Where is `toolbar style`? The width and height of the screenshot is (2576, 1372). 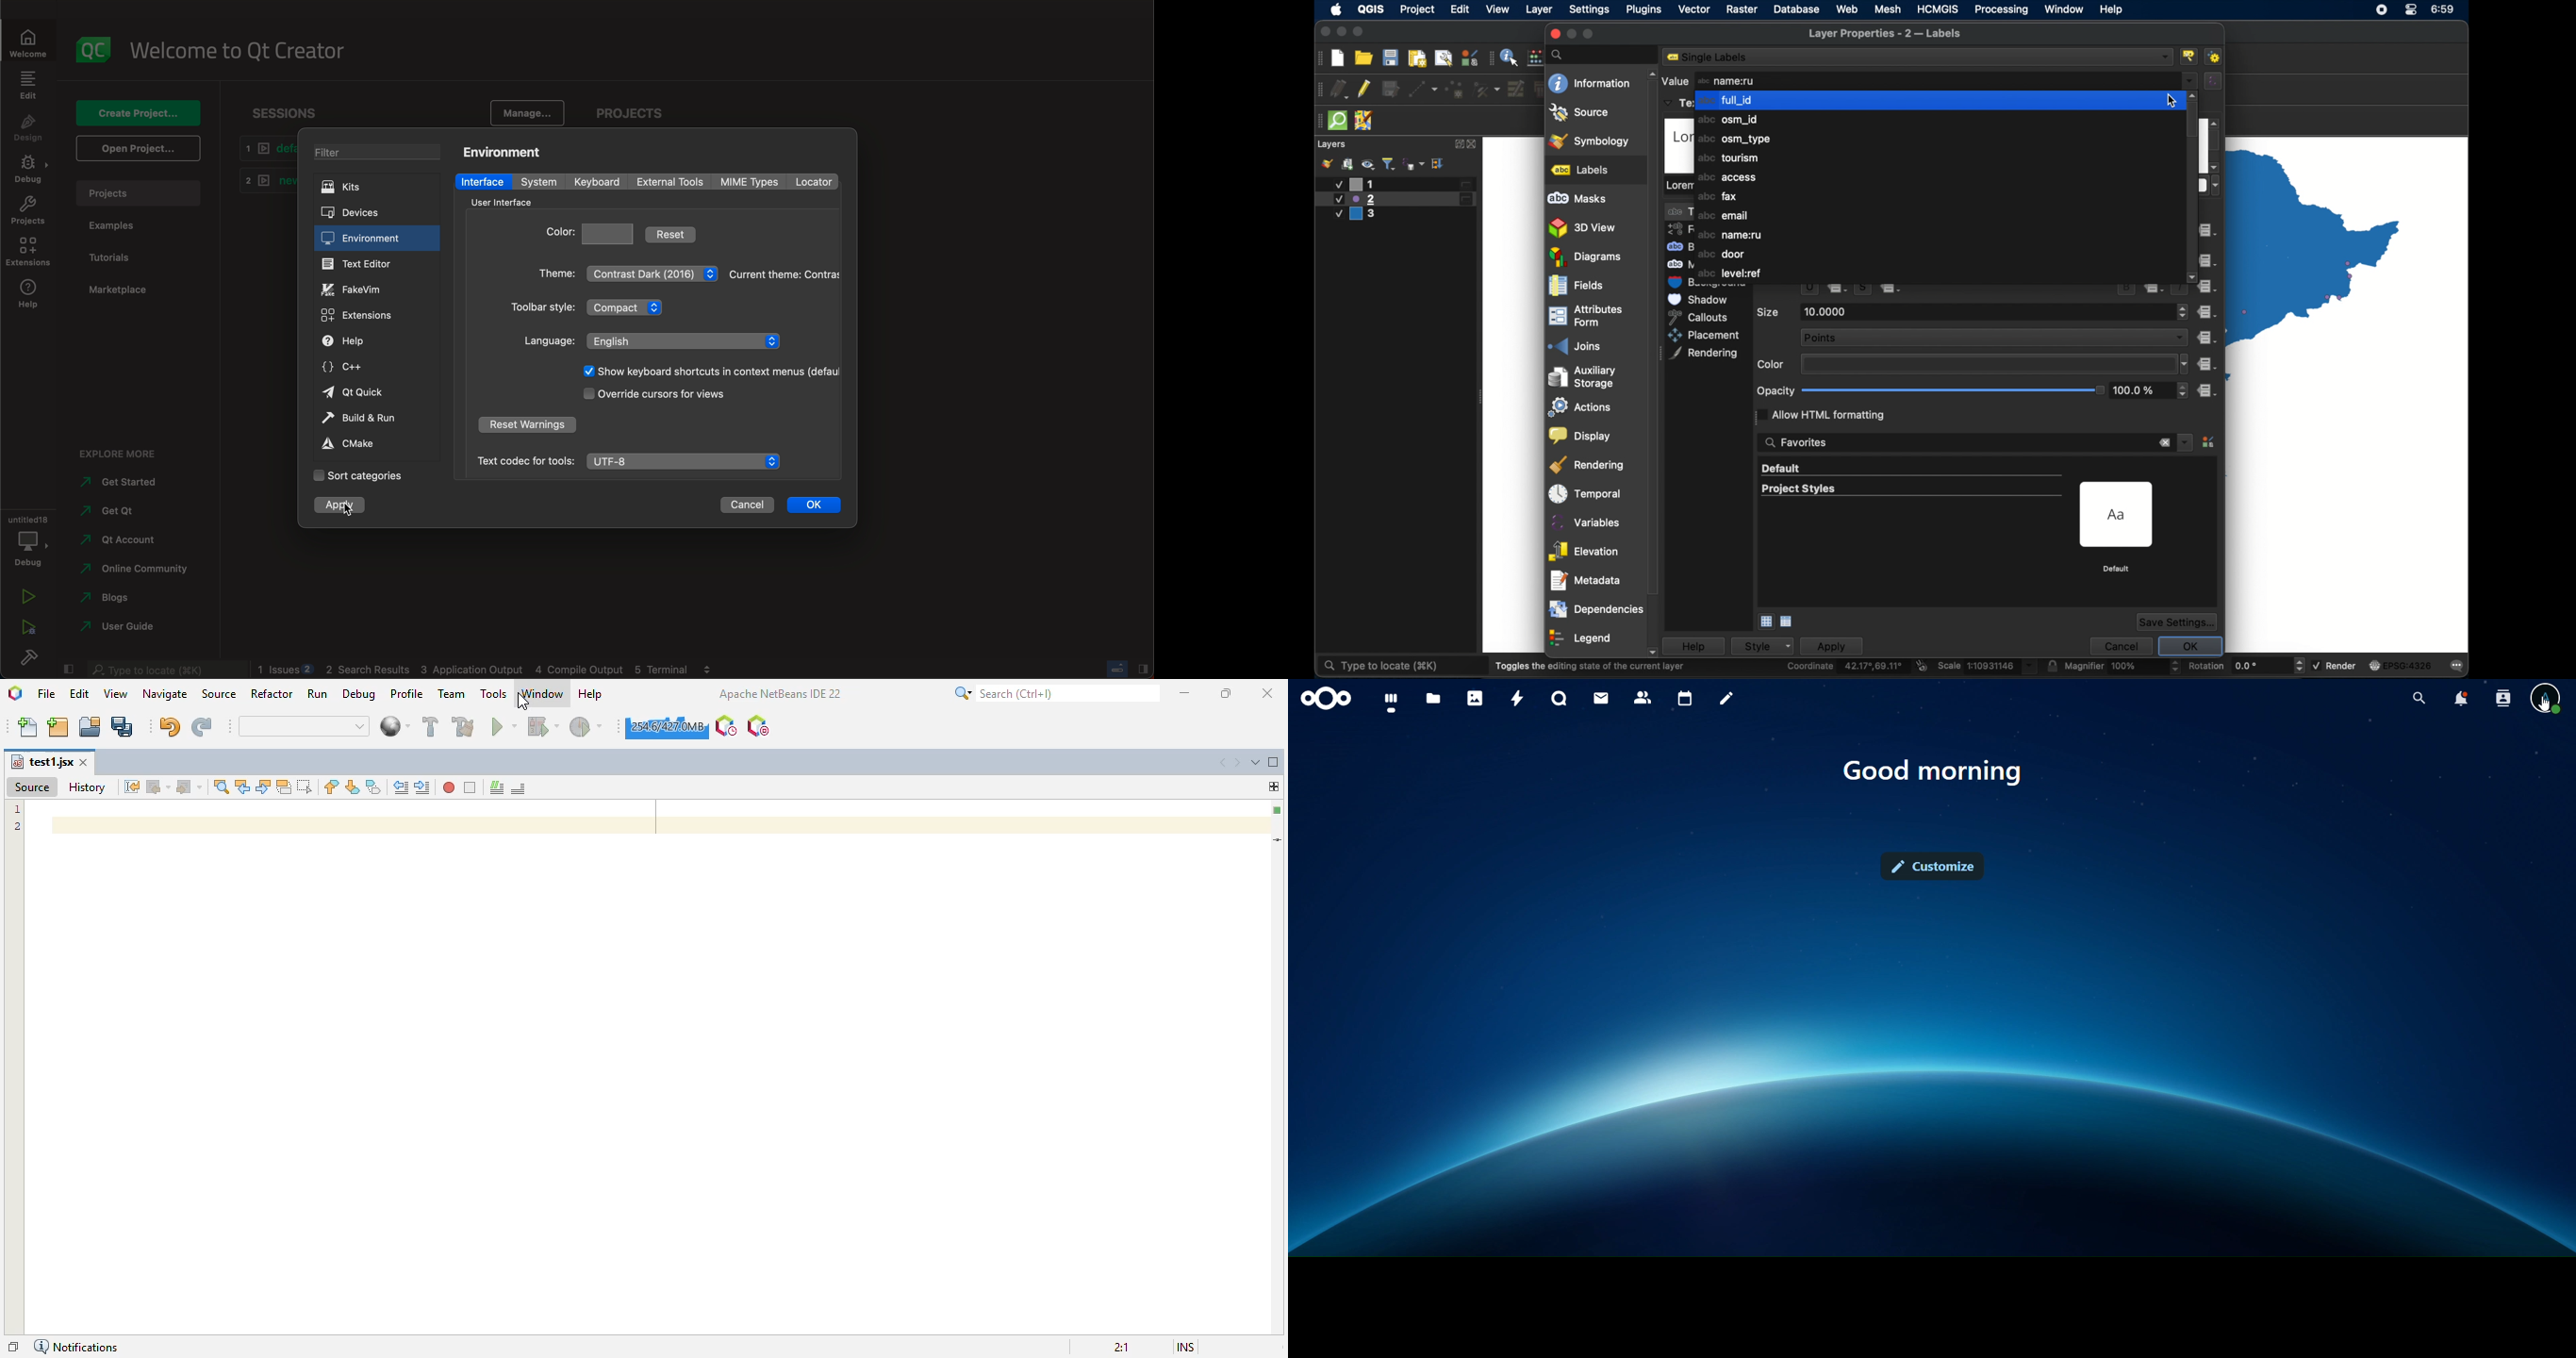 toolbar style is located at coordinates (595, 309).